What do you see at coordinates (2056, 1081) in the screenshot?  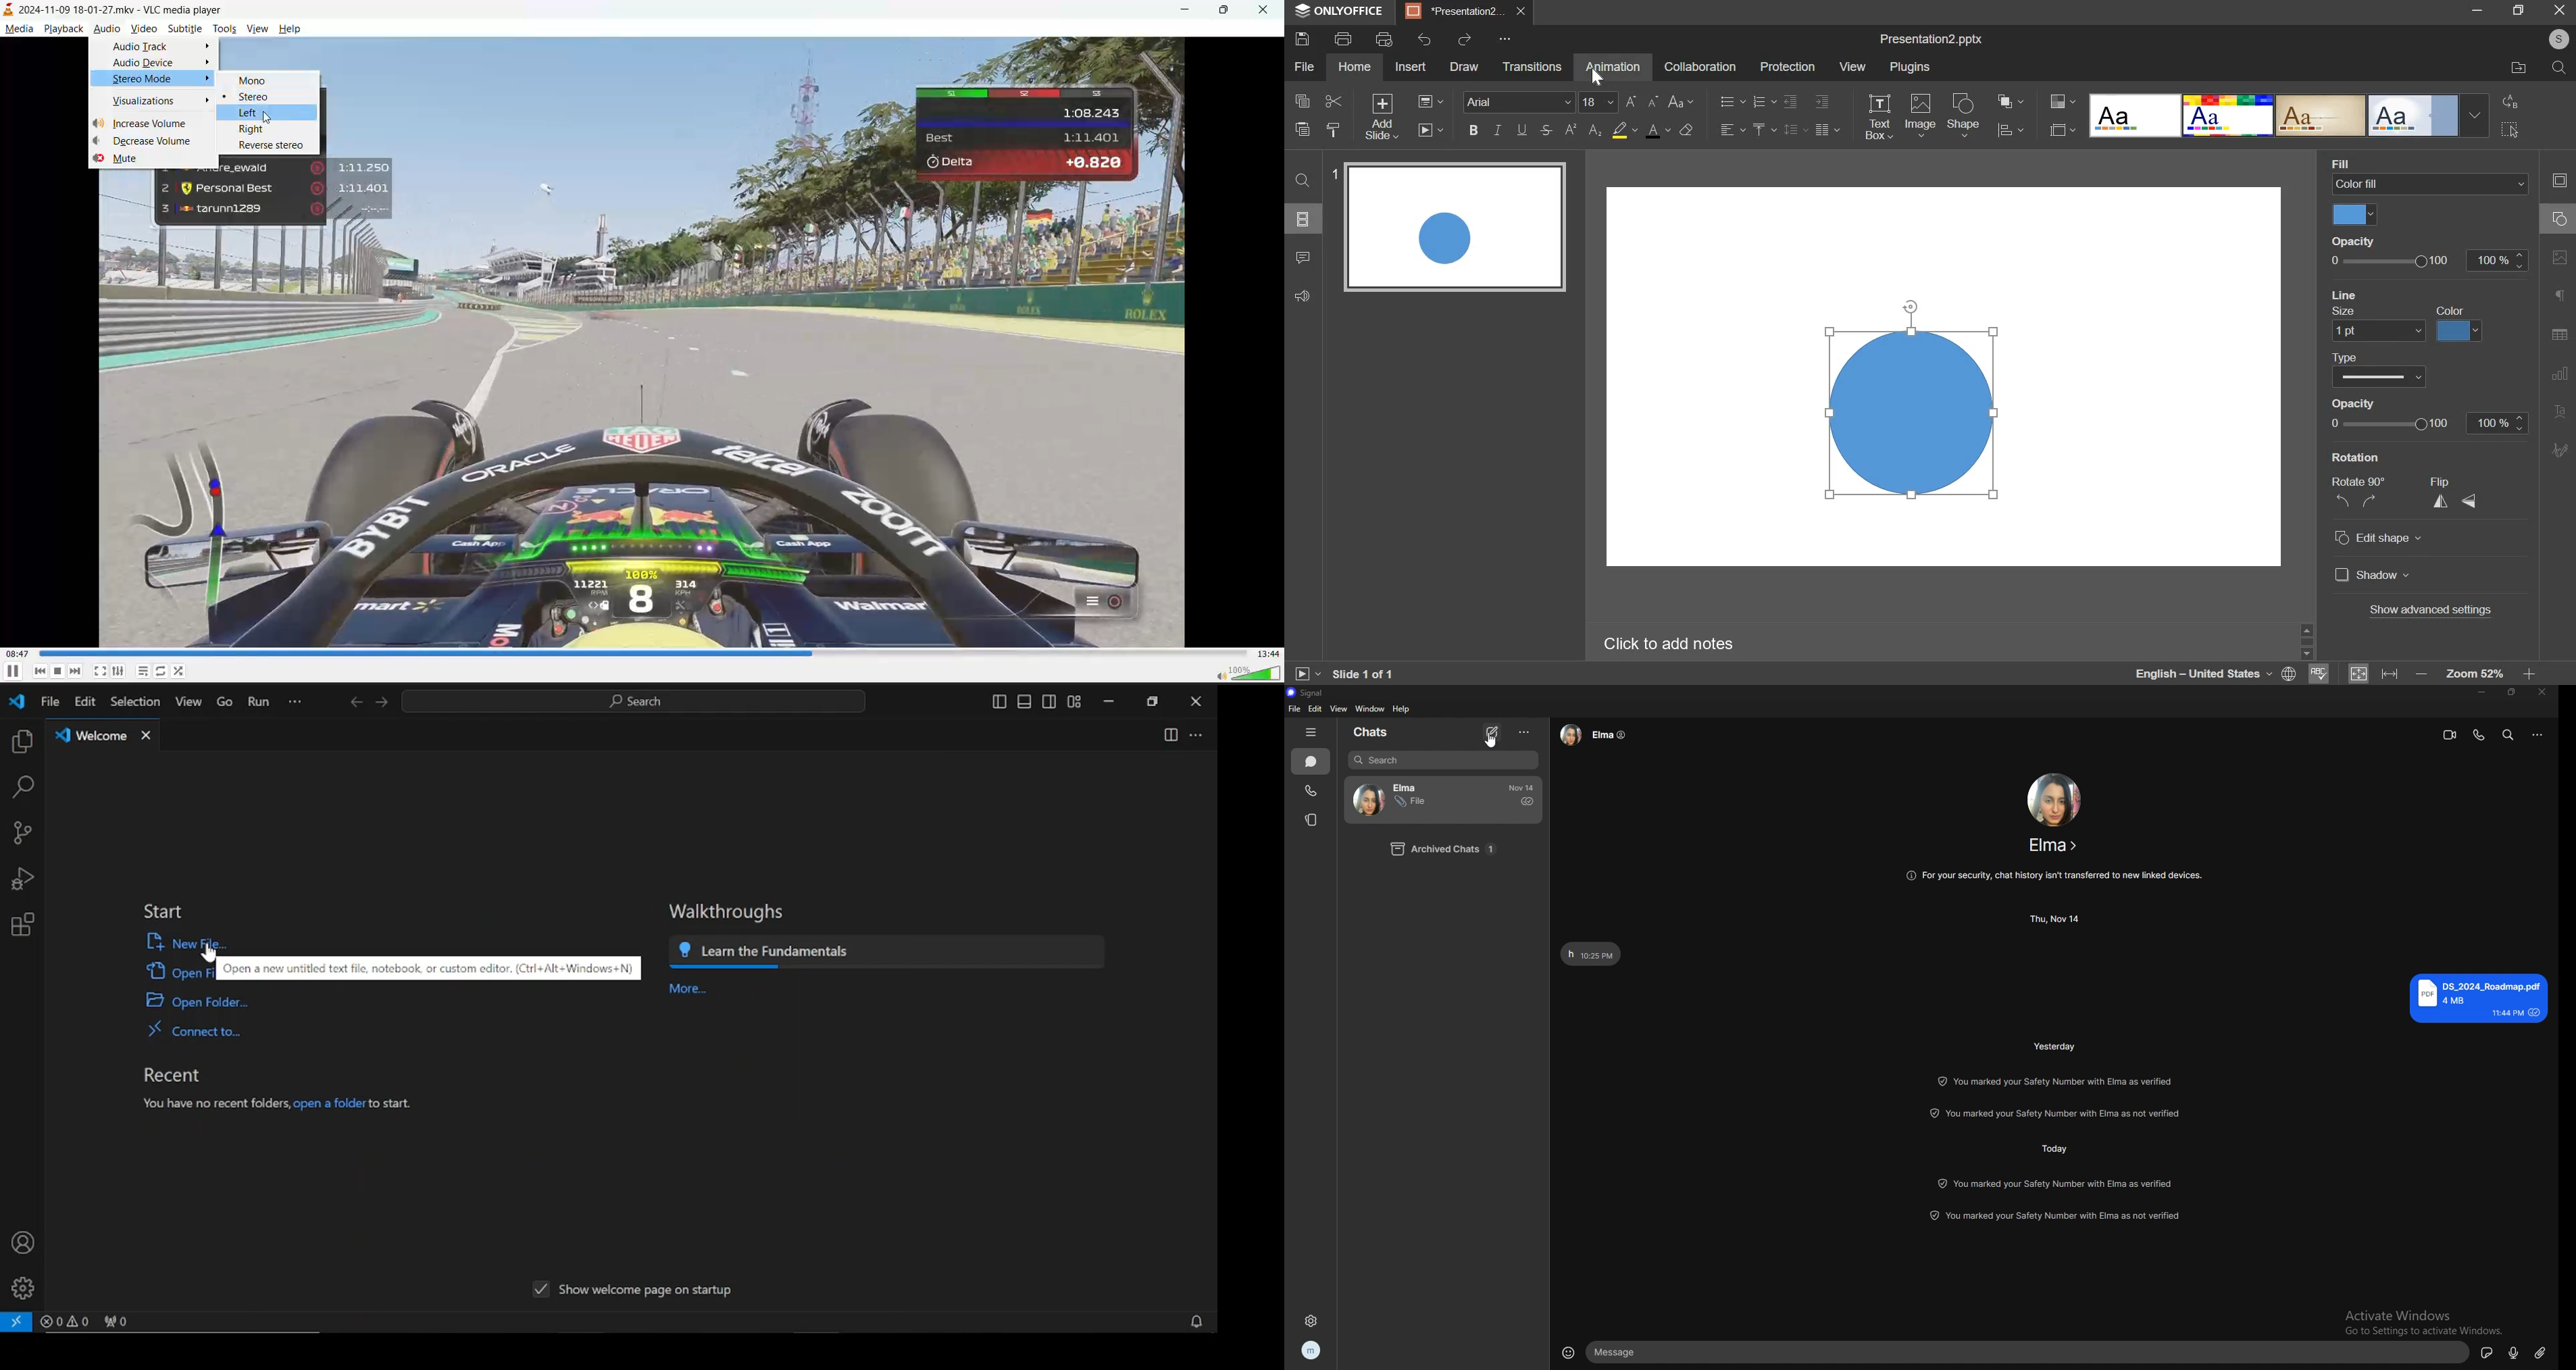 I see `update` at bounding box center [2056, 1081].